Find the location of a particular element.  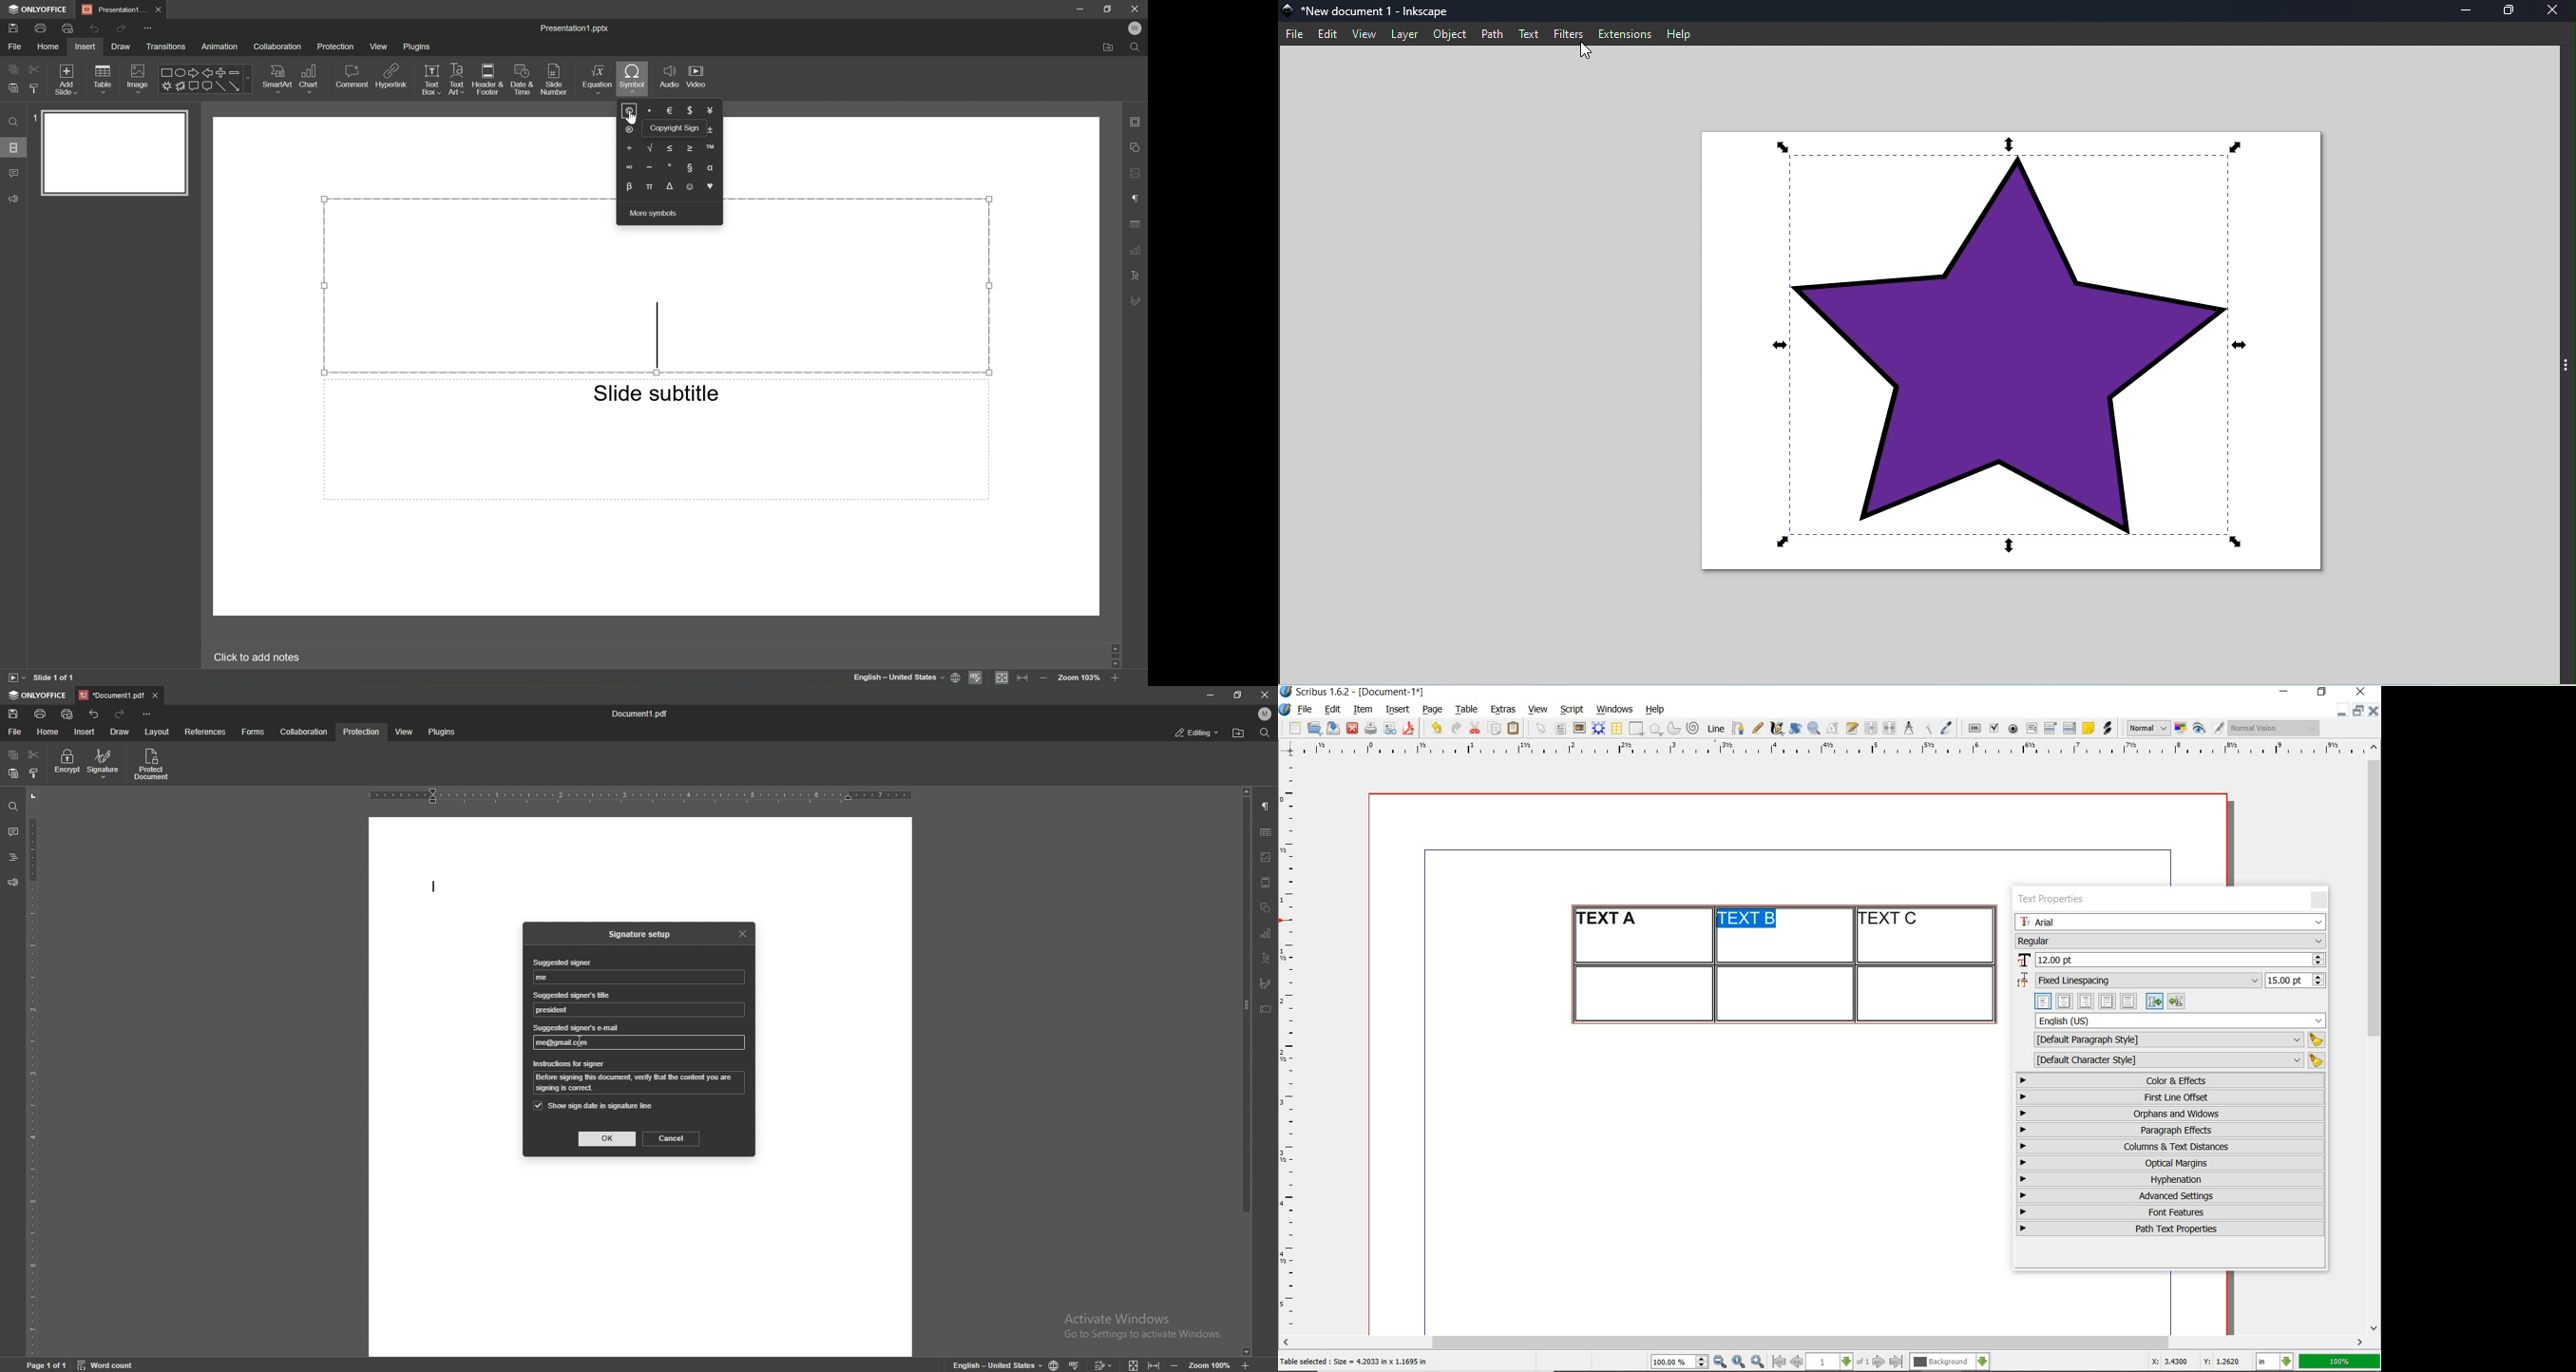

fixed linespacing is located at coordinates (2172, 981).